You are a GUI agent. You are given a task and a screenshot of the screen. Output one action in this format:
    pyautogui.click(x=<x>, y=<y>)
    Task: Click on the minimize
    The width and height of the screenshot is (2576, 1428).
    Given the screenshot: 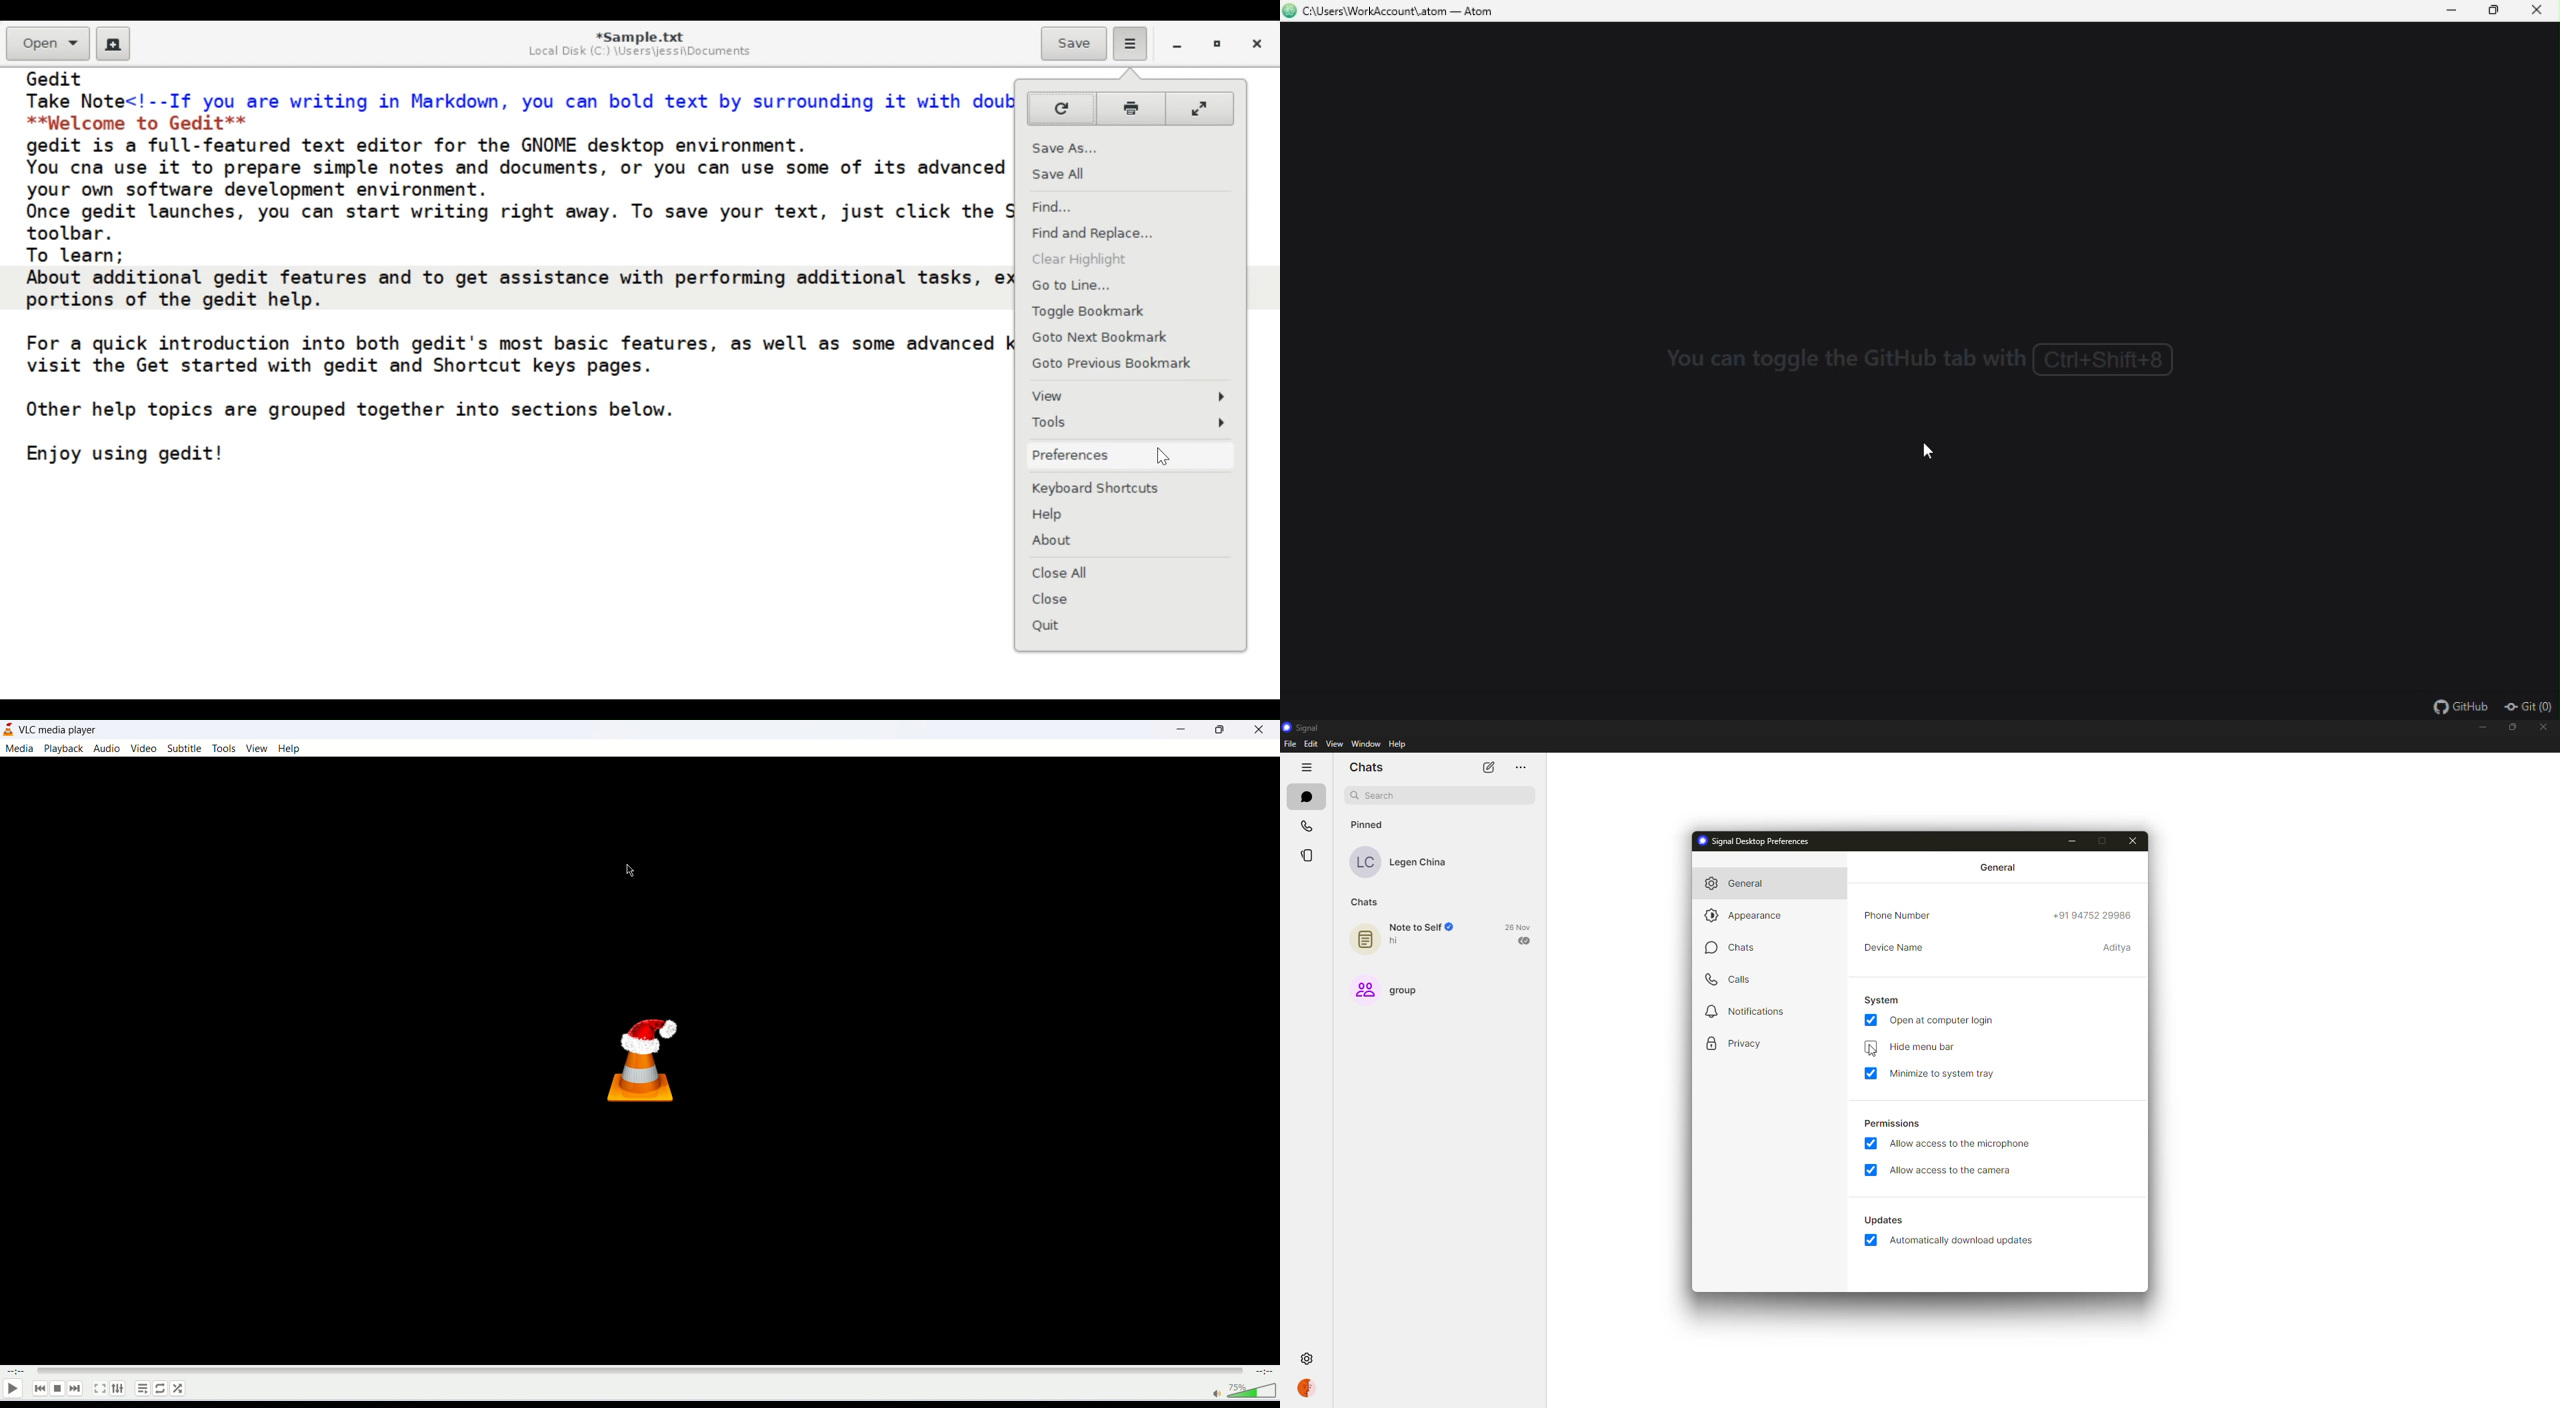 What is the action you would take?
    pyautogui.click(x=1175, y=733)
    